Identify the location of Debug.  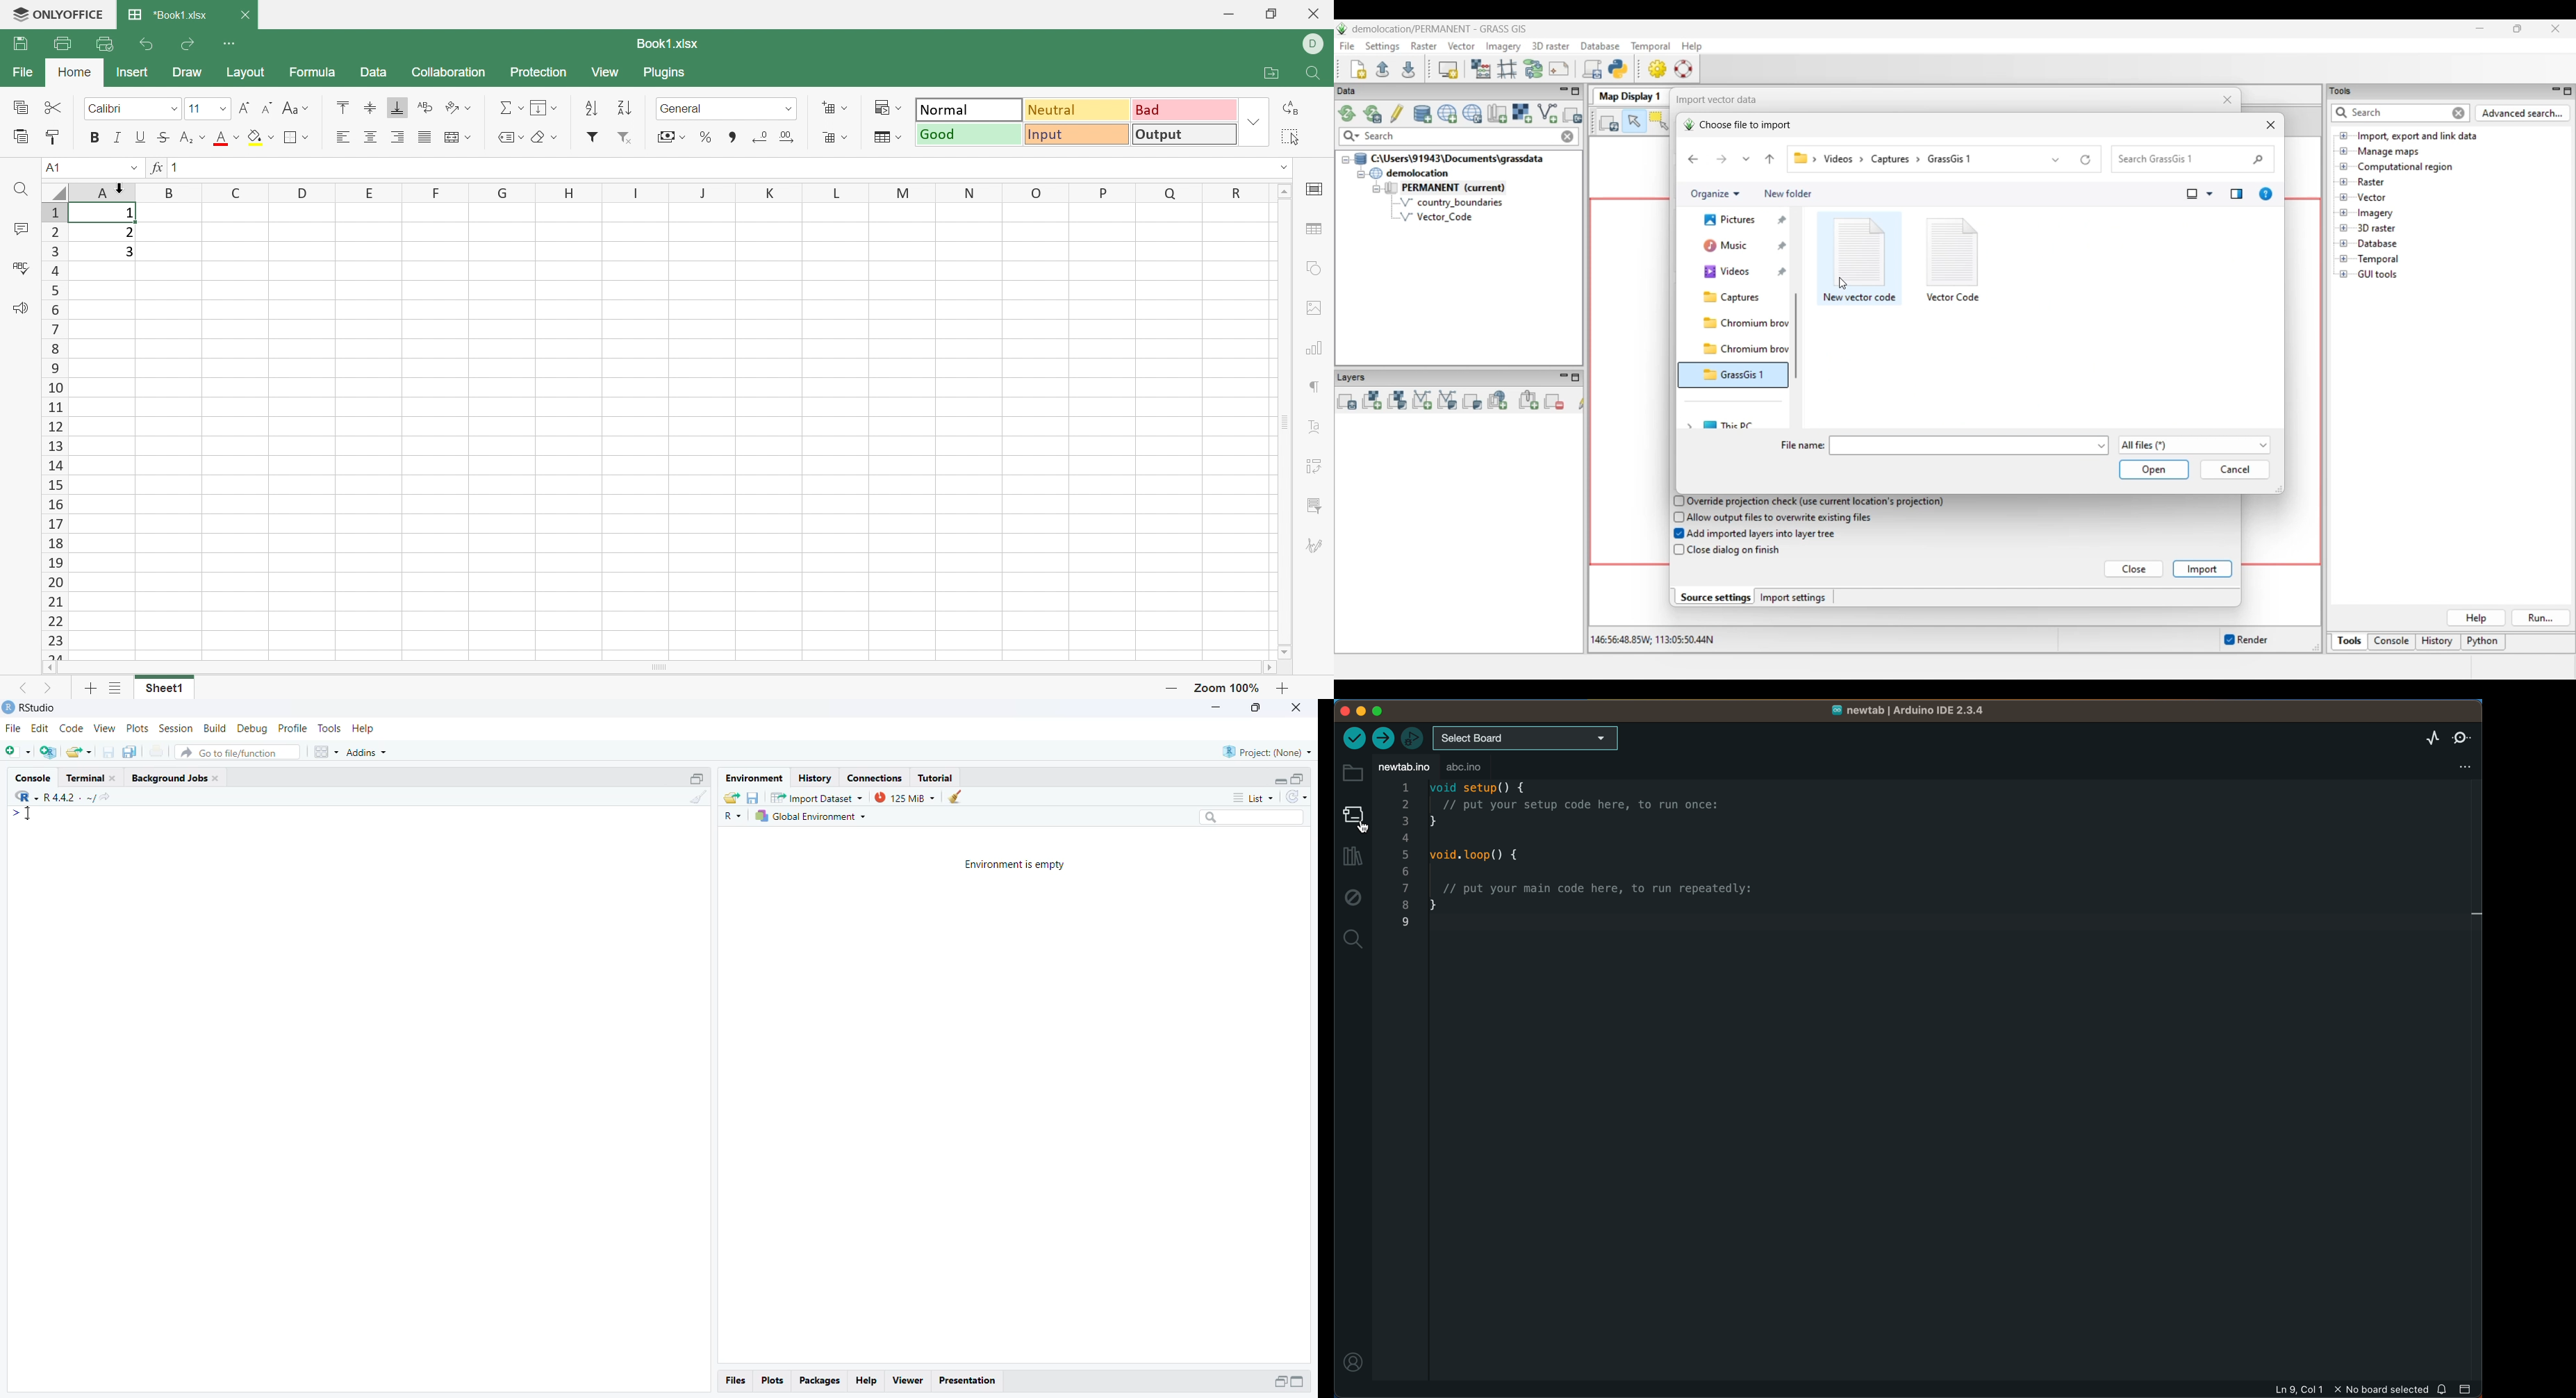
(253, 729).